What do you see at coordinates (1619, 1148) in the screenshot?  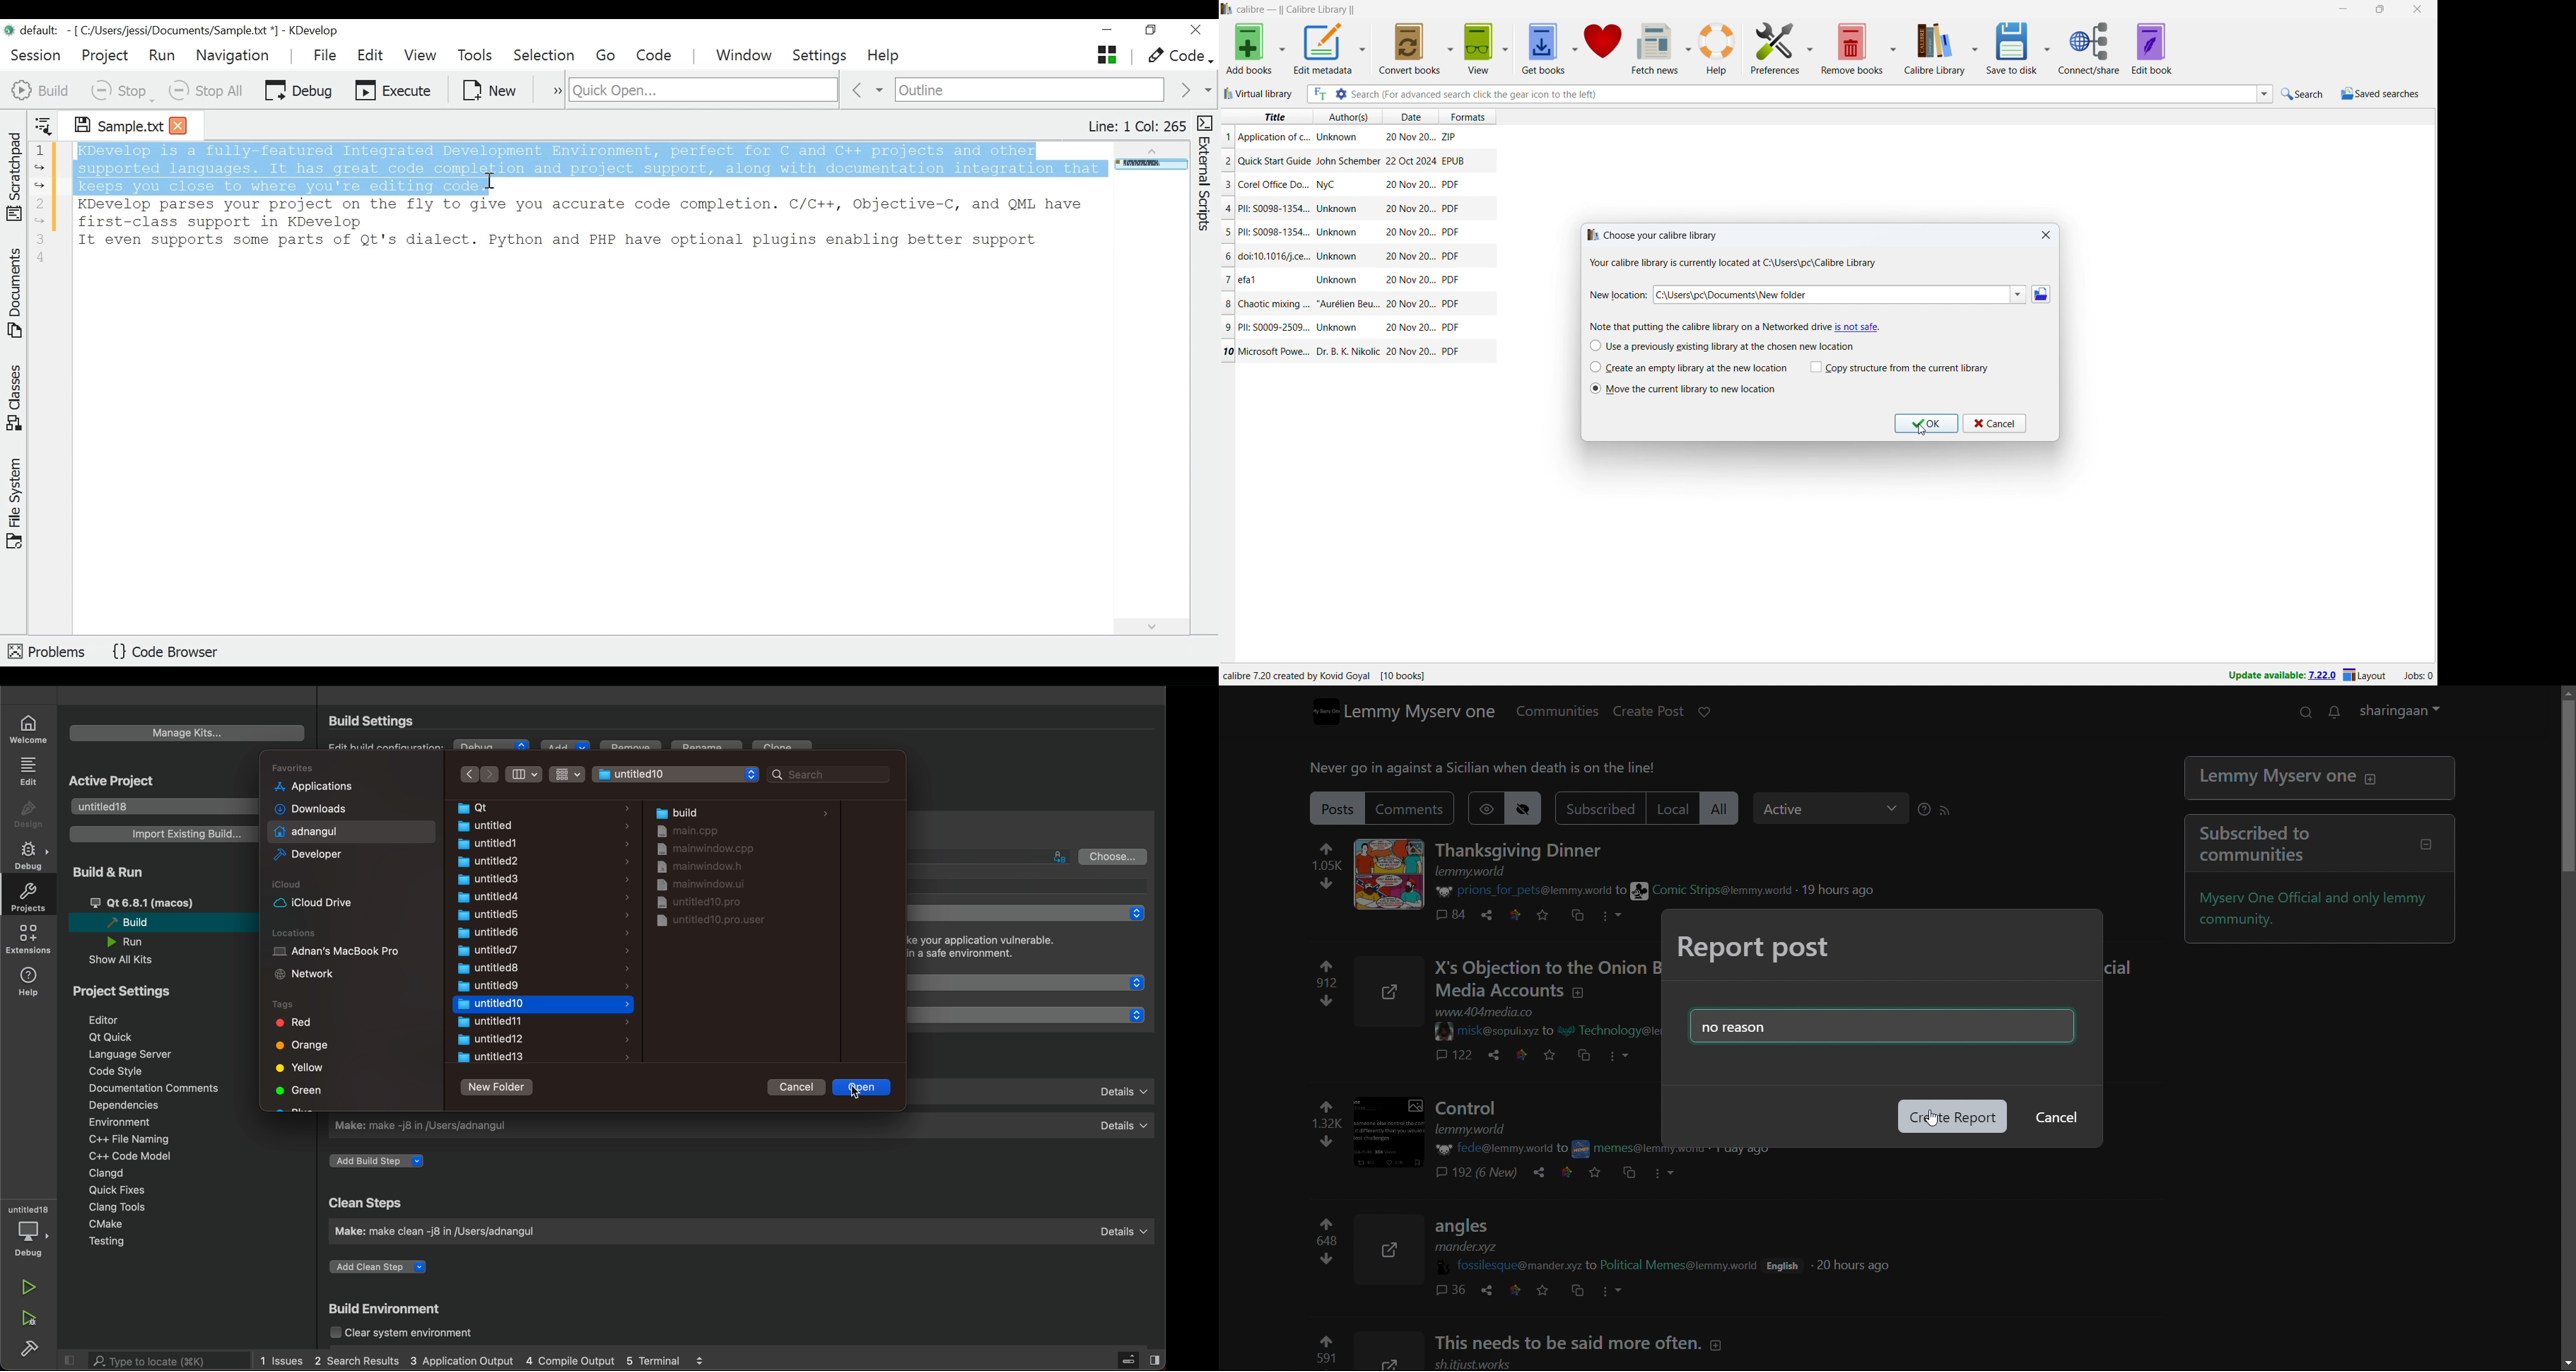 I see `community` at bounding box center [1619, 1148].